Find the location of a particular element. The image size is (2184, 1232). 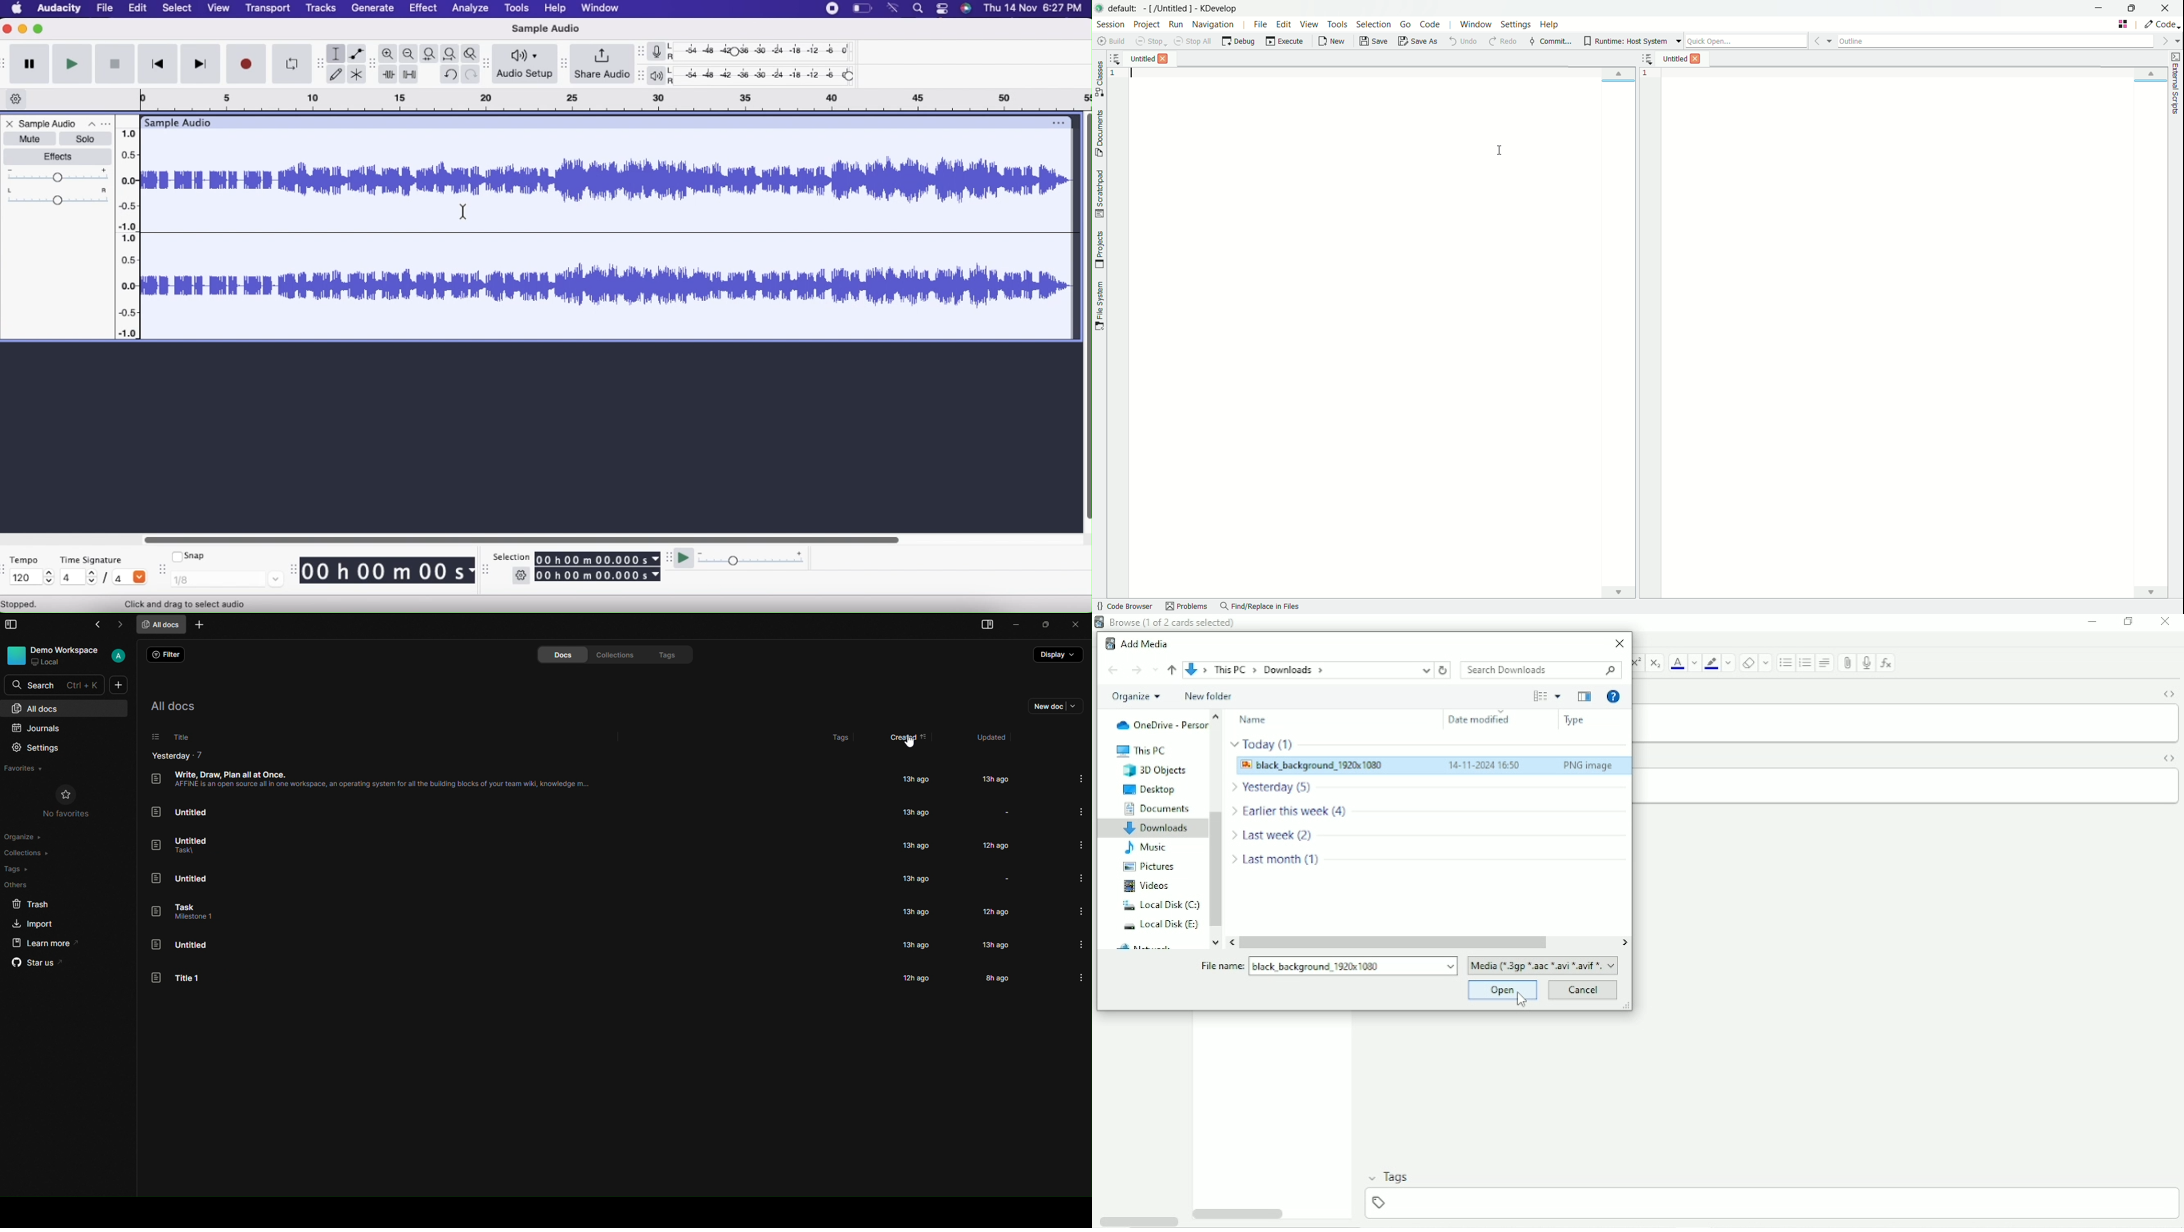

navigation menu is located at coordinates (1213, 24).